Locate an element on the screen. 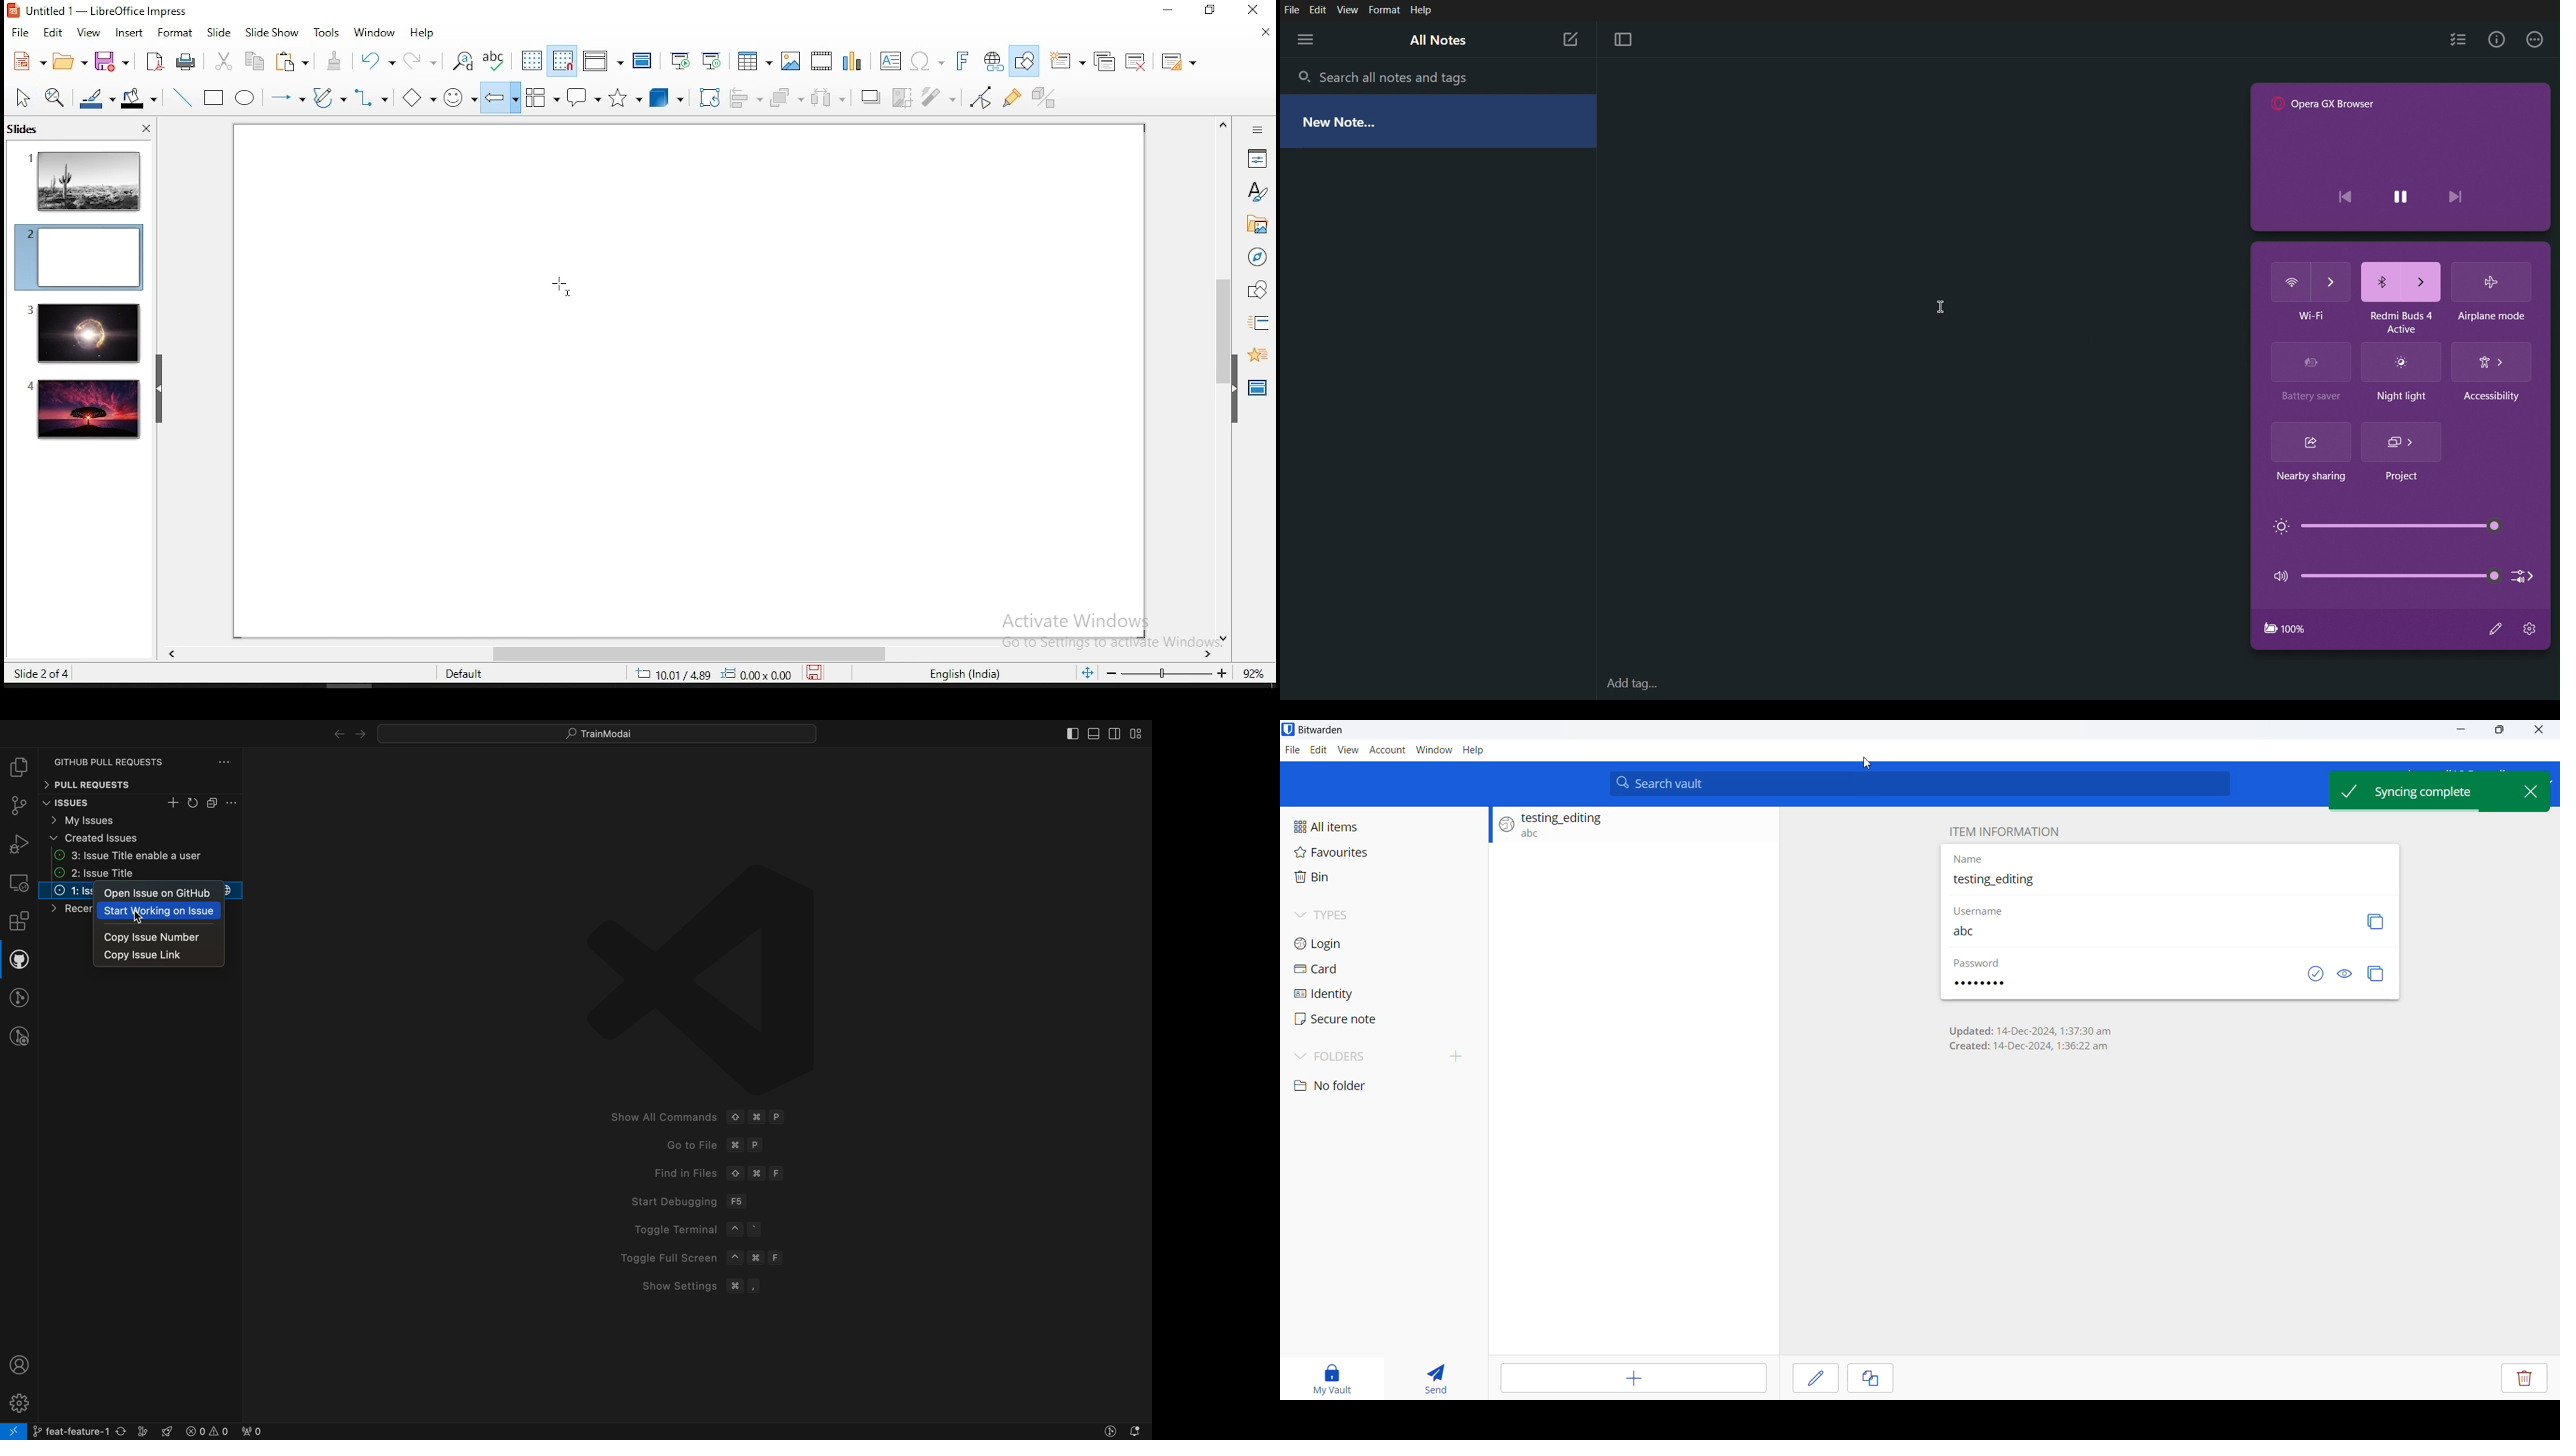 Image resolution: width=2576 pixels, height=1456 pixels. Info is located at coordinates (2494, 40).